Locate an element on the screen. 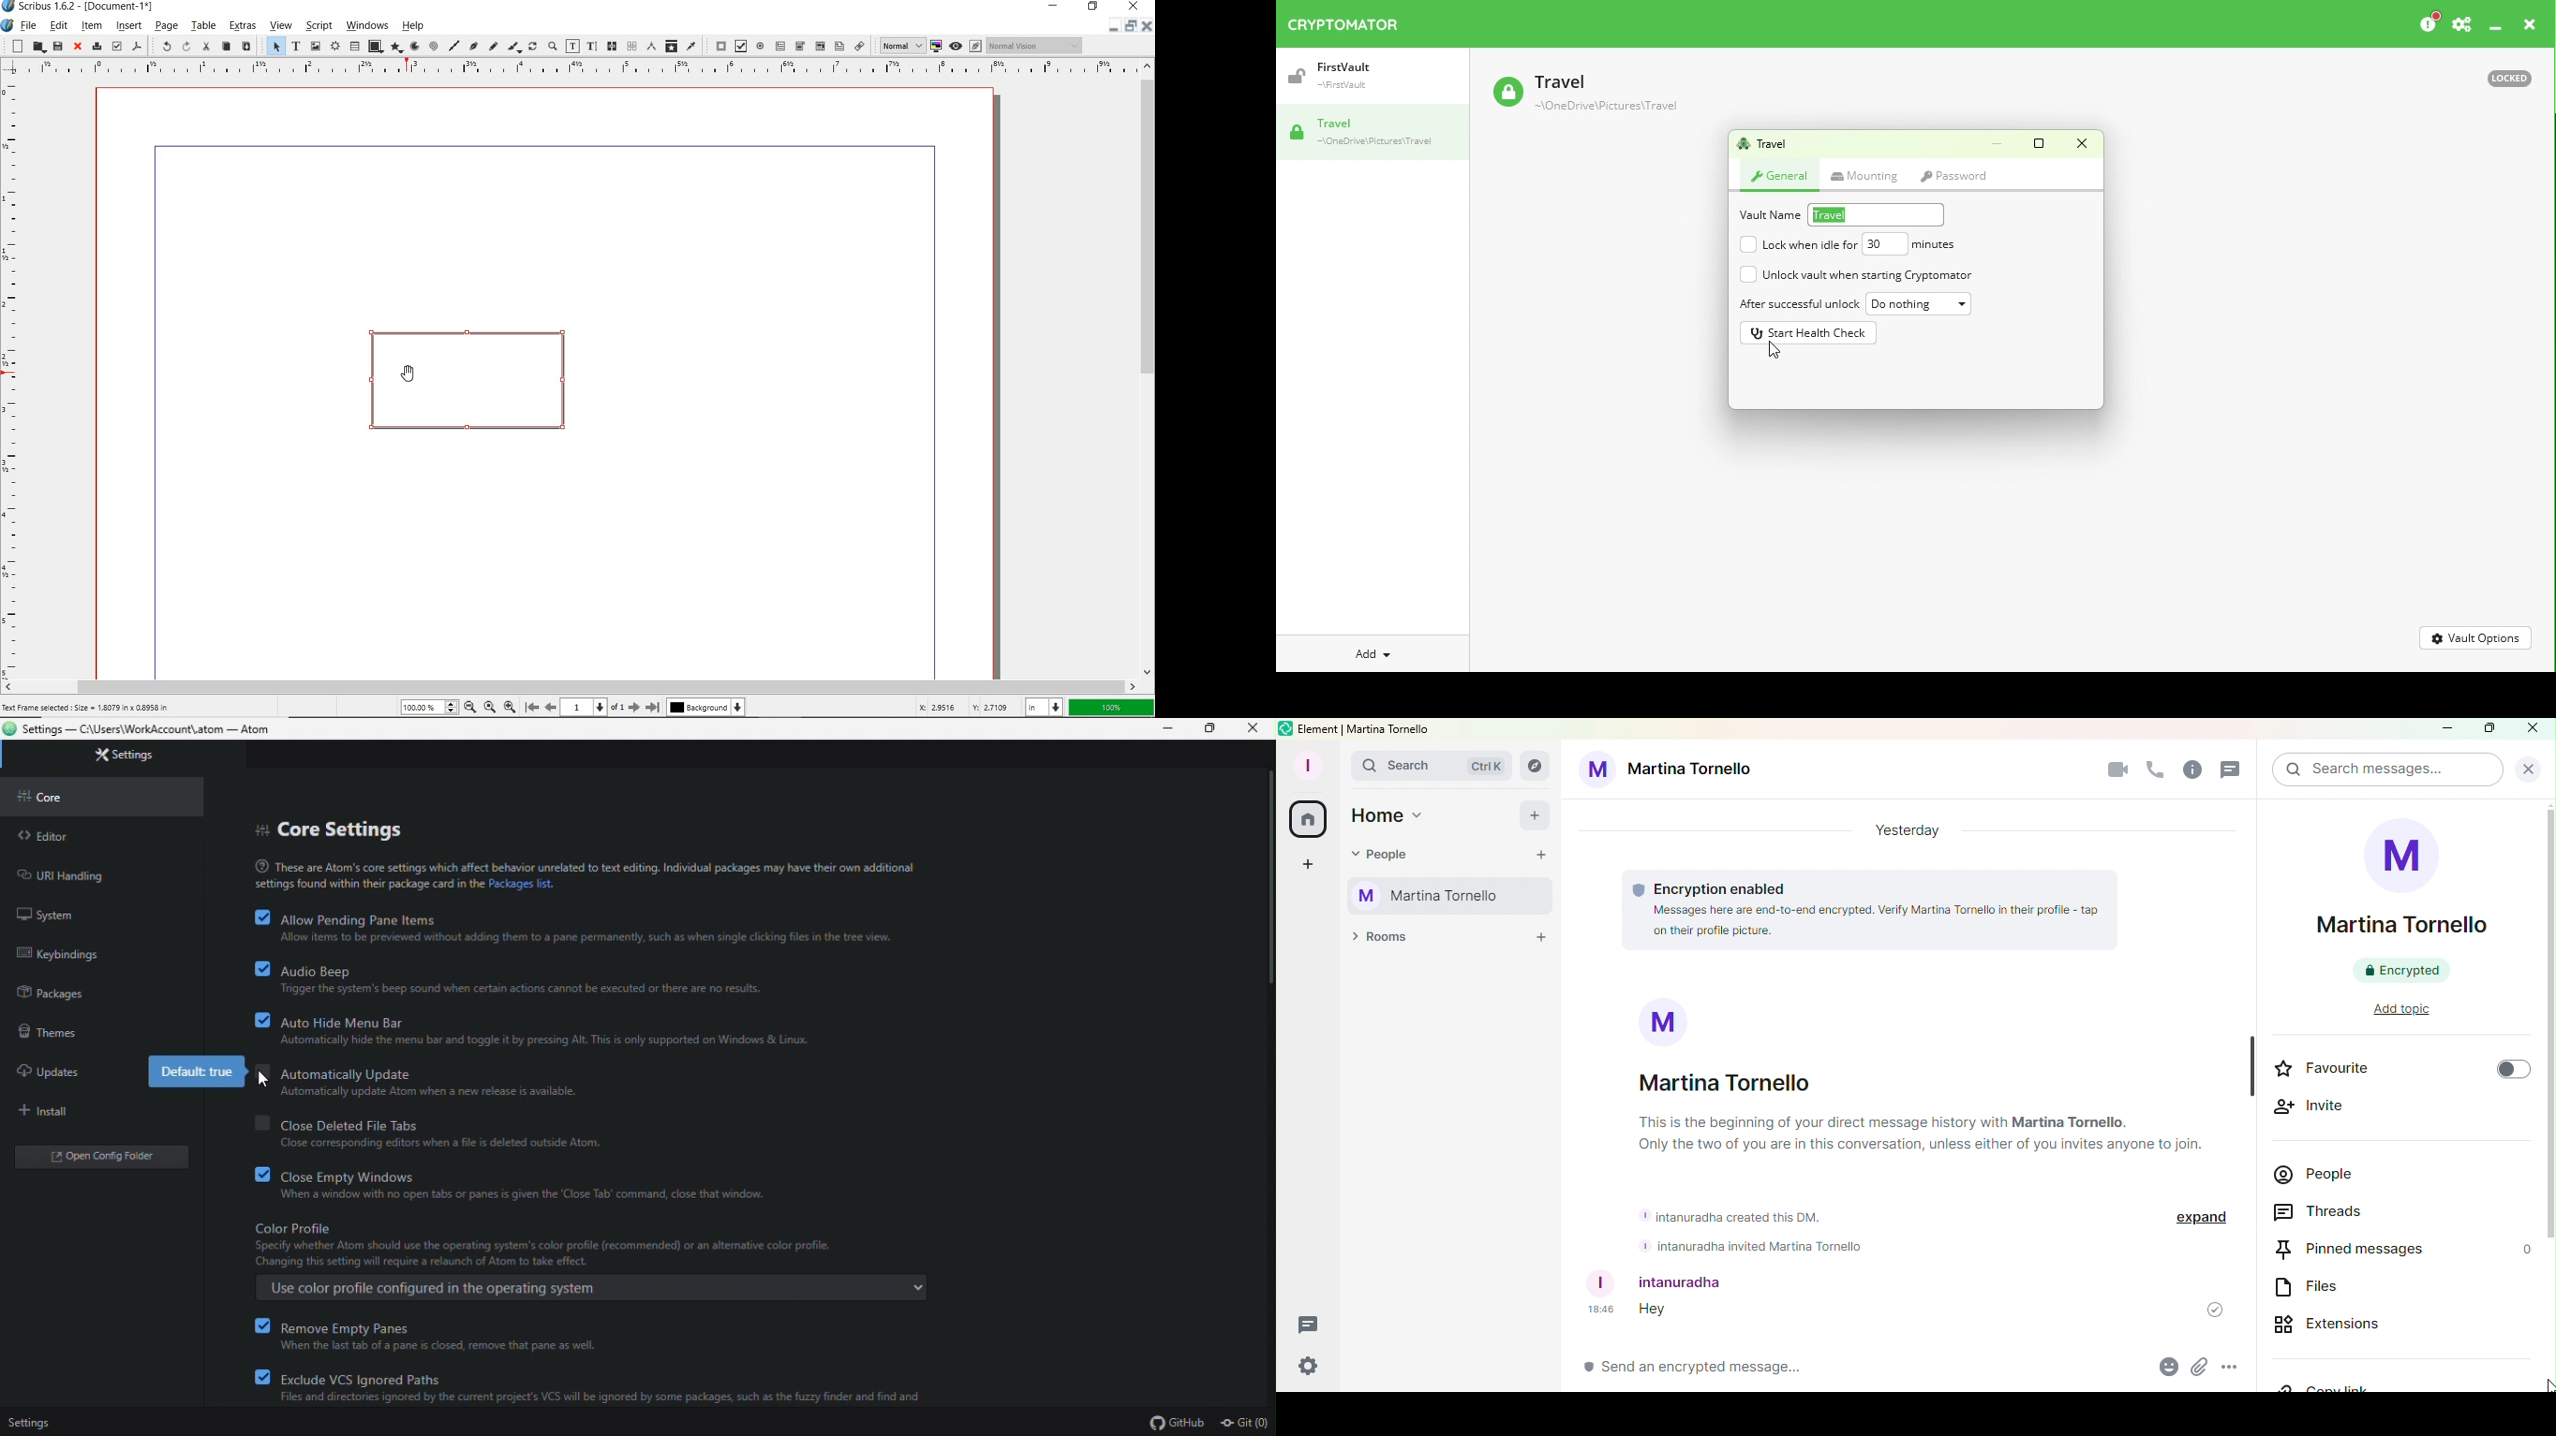 The width and height of the screenshot is (2576, 1456). redo is located at coordinates (186, 46).